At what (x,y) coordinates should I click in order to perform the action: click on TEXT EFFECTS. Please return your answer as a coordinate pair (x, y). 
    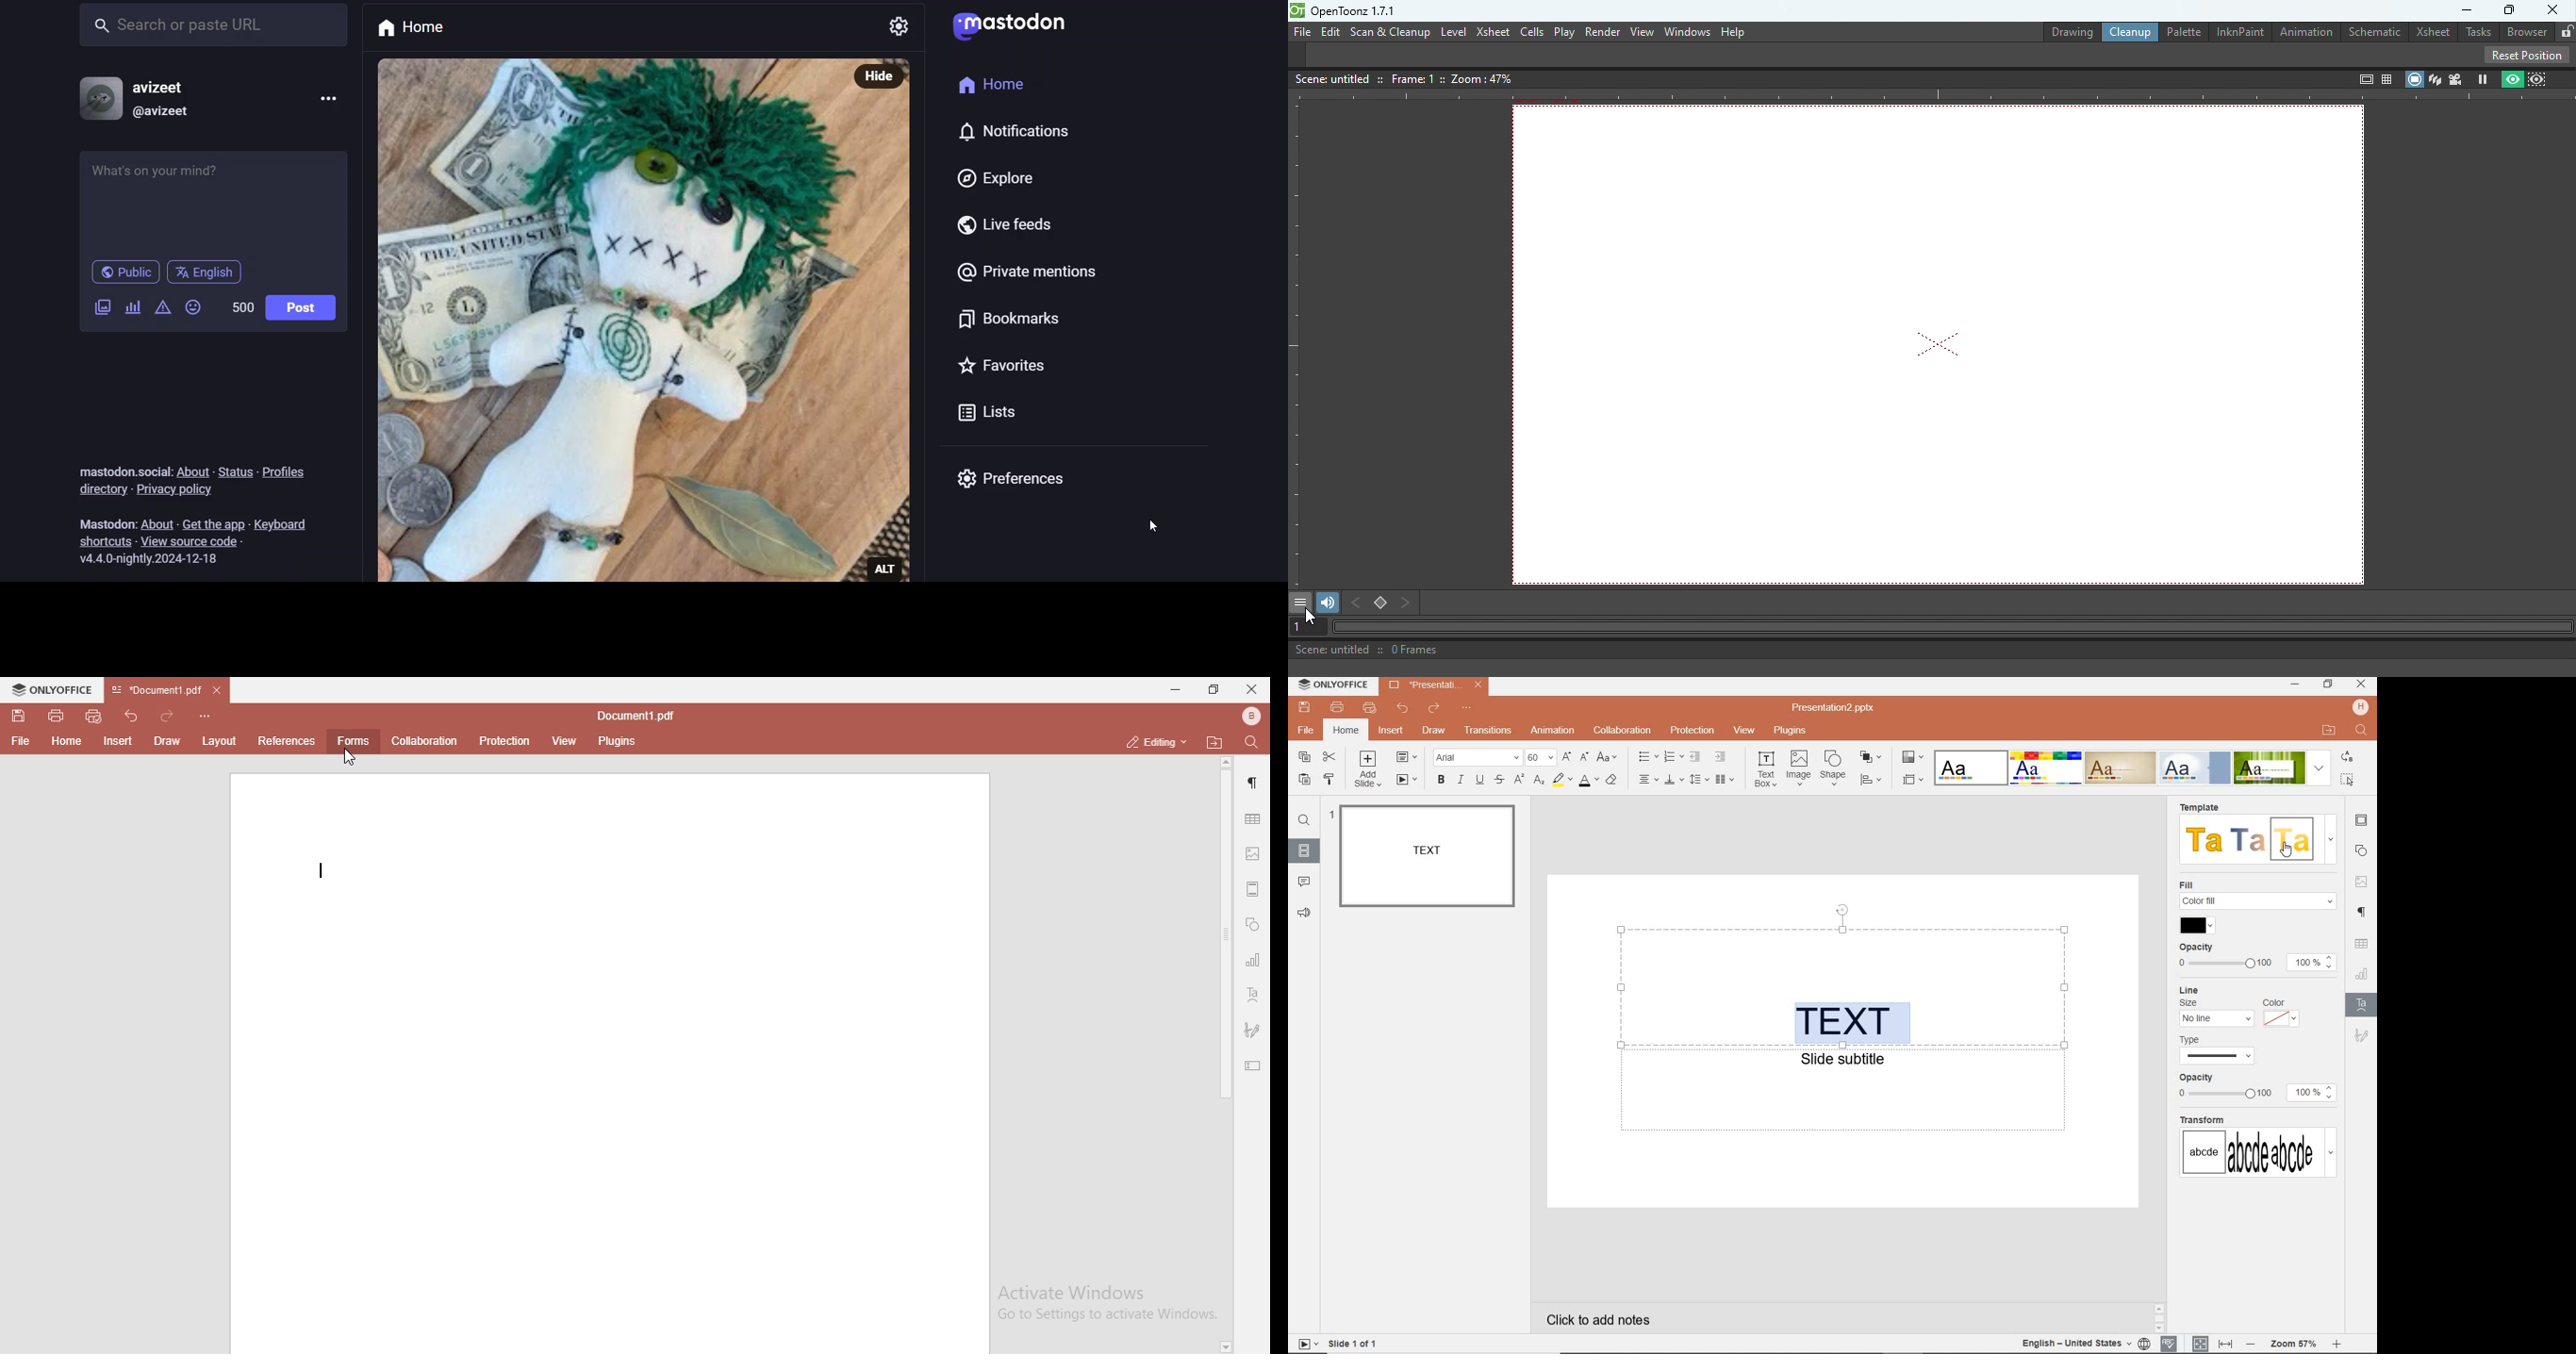
    Looking at the image, I should click on (2132, 766).